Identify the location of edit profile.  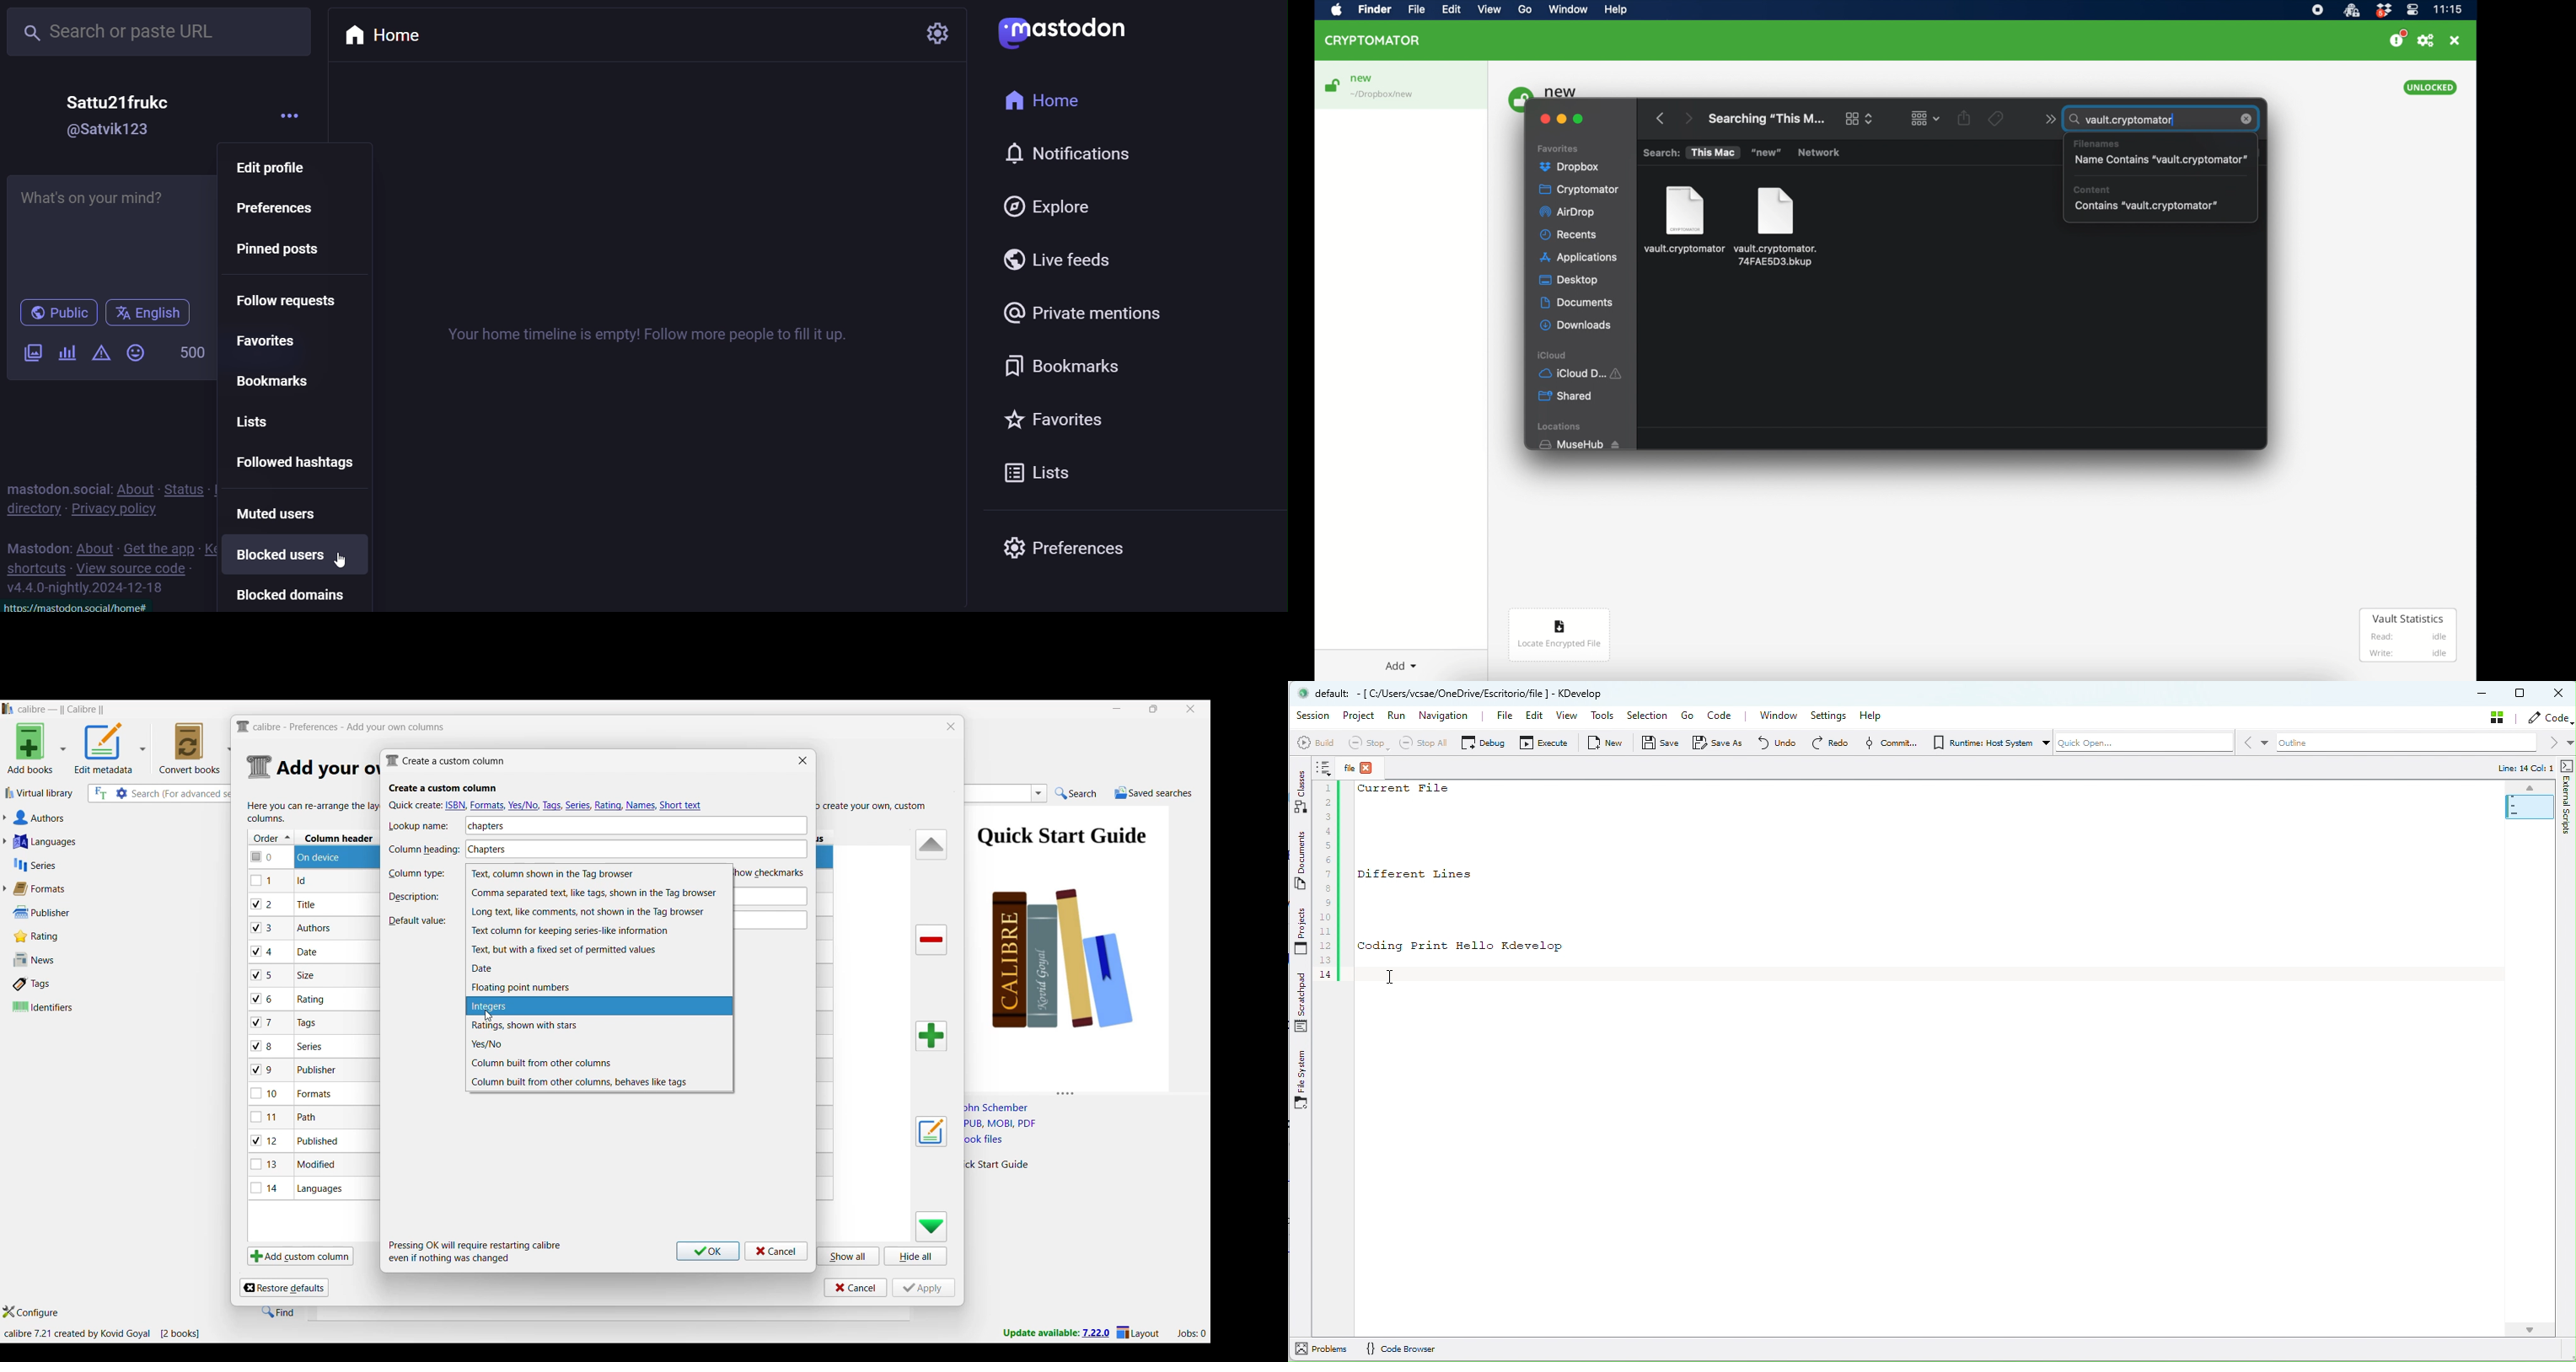
(281, 168).